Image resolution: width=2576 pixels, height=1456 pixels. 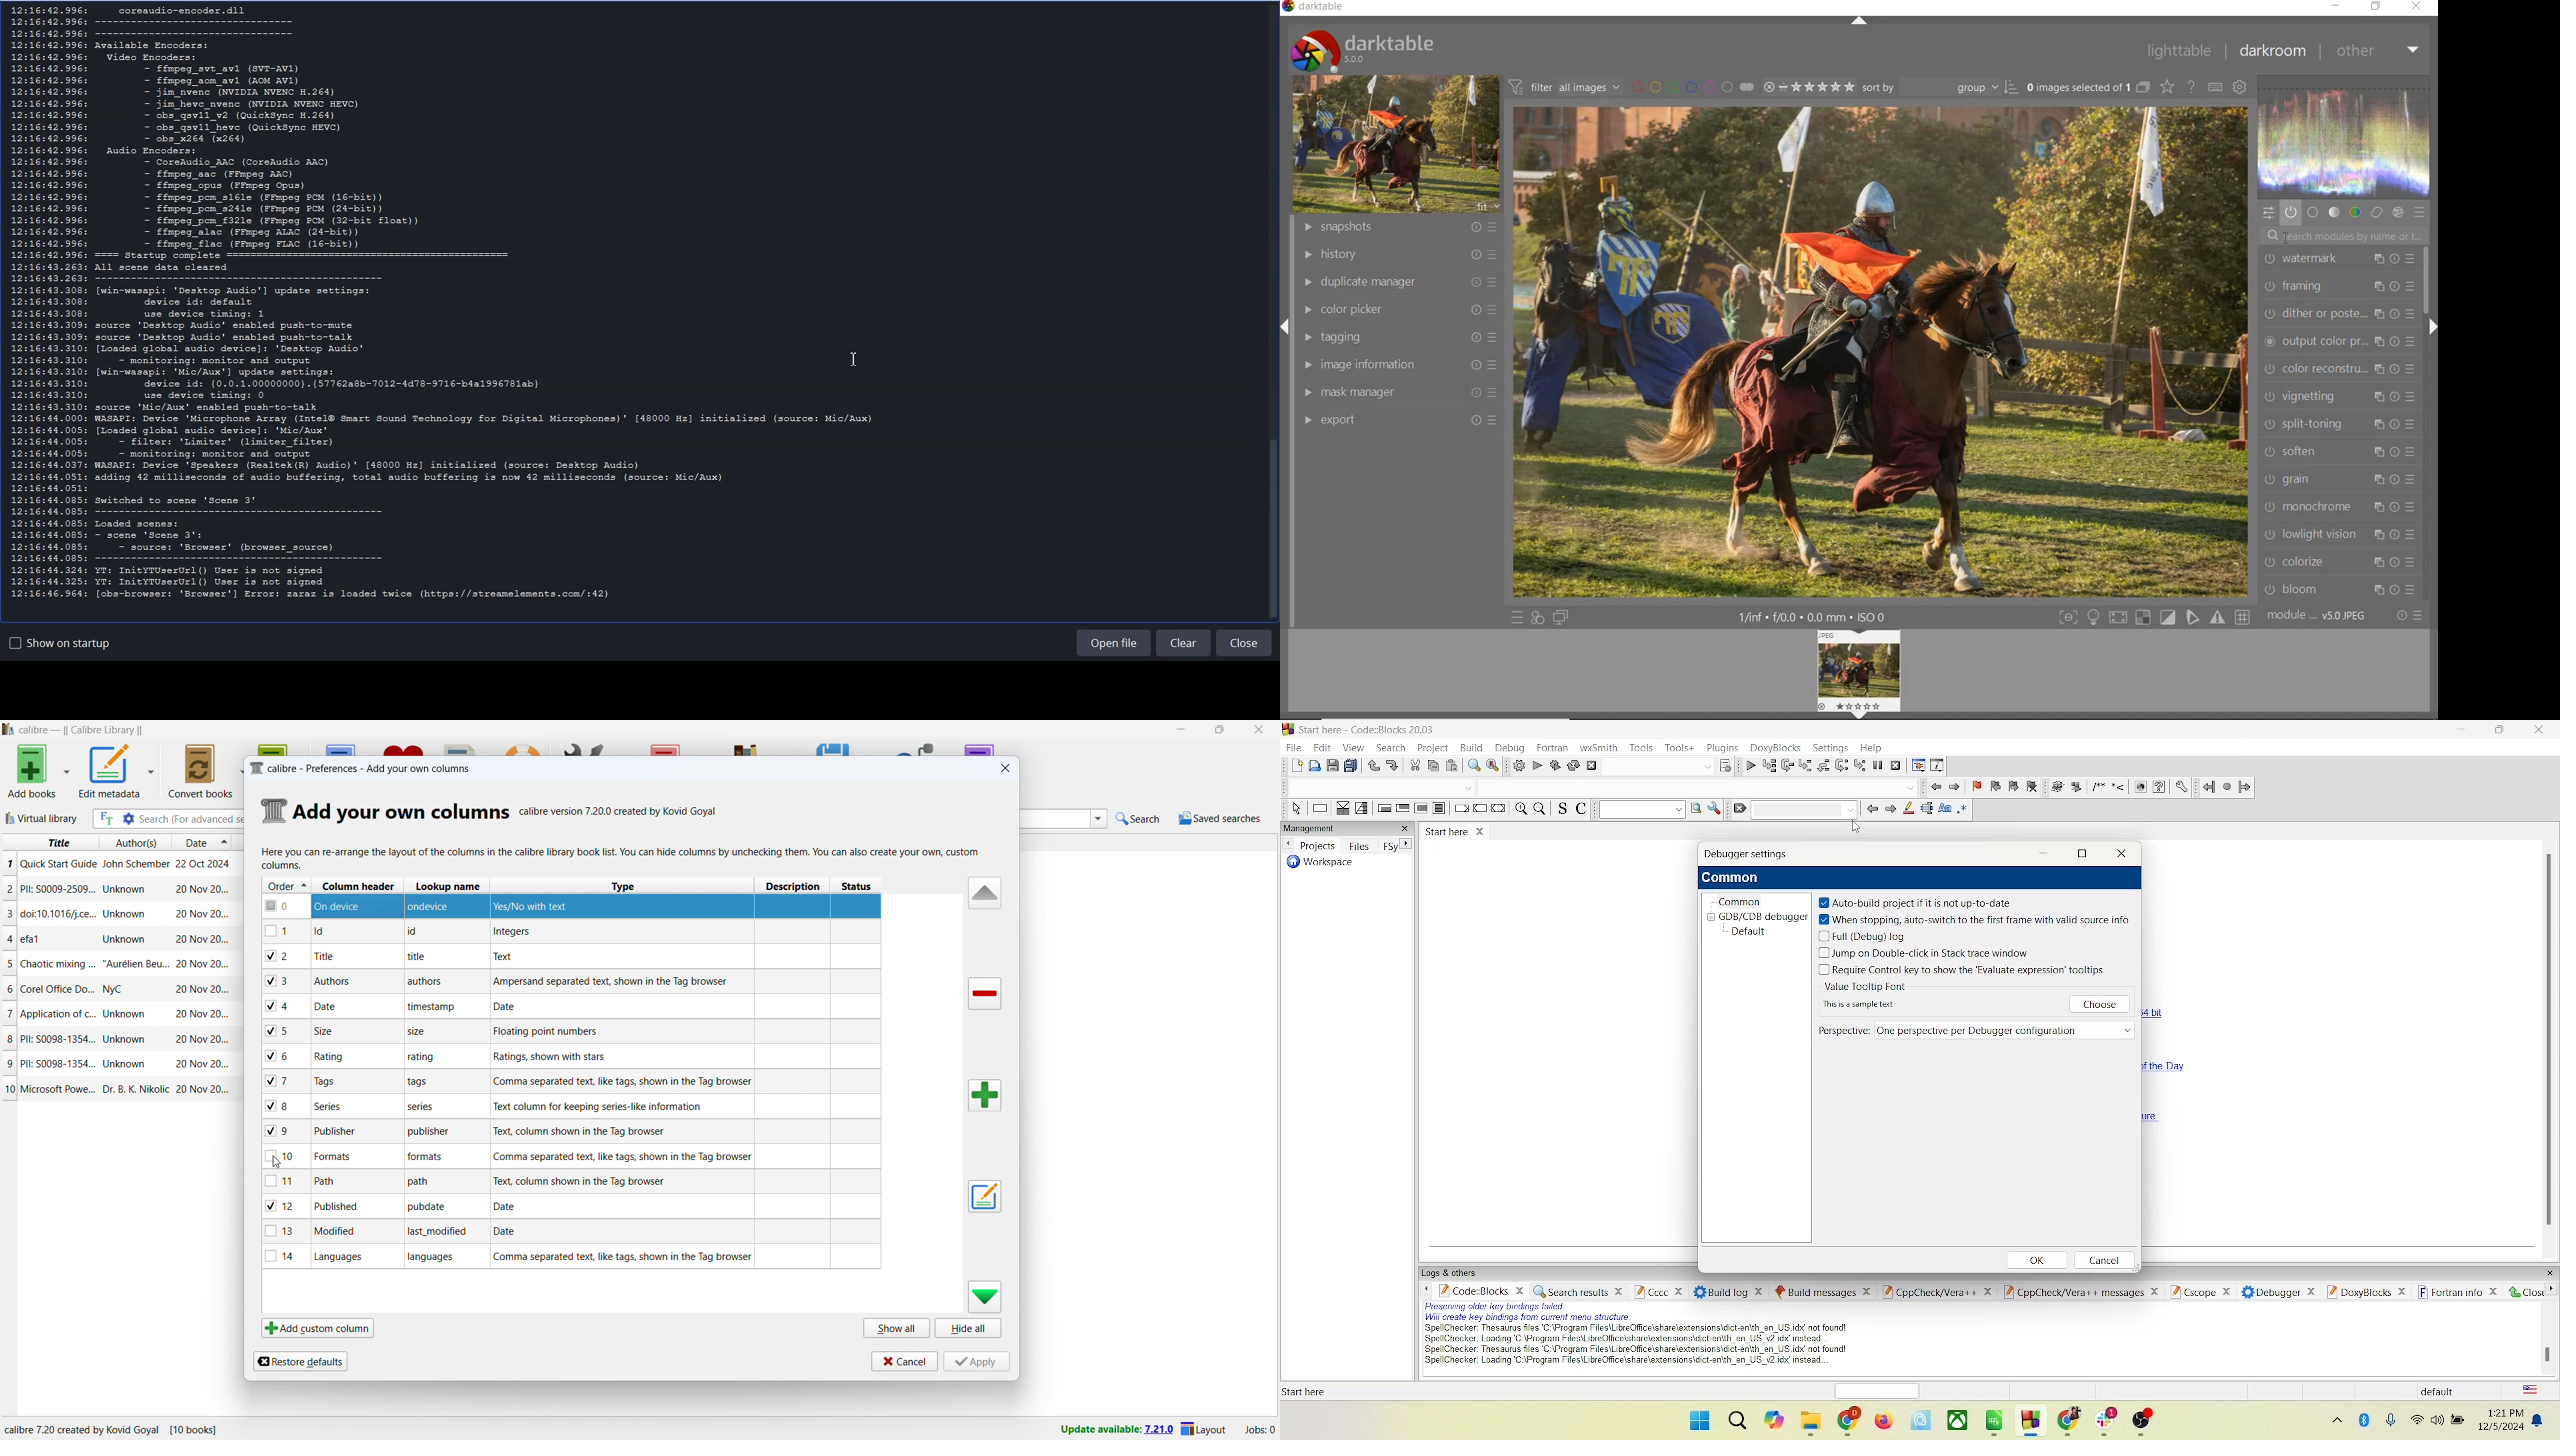 What do you see at coordinates (983, 893) in the screenshot?
I see `move column up` at bounding box center [983, 893].